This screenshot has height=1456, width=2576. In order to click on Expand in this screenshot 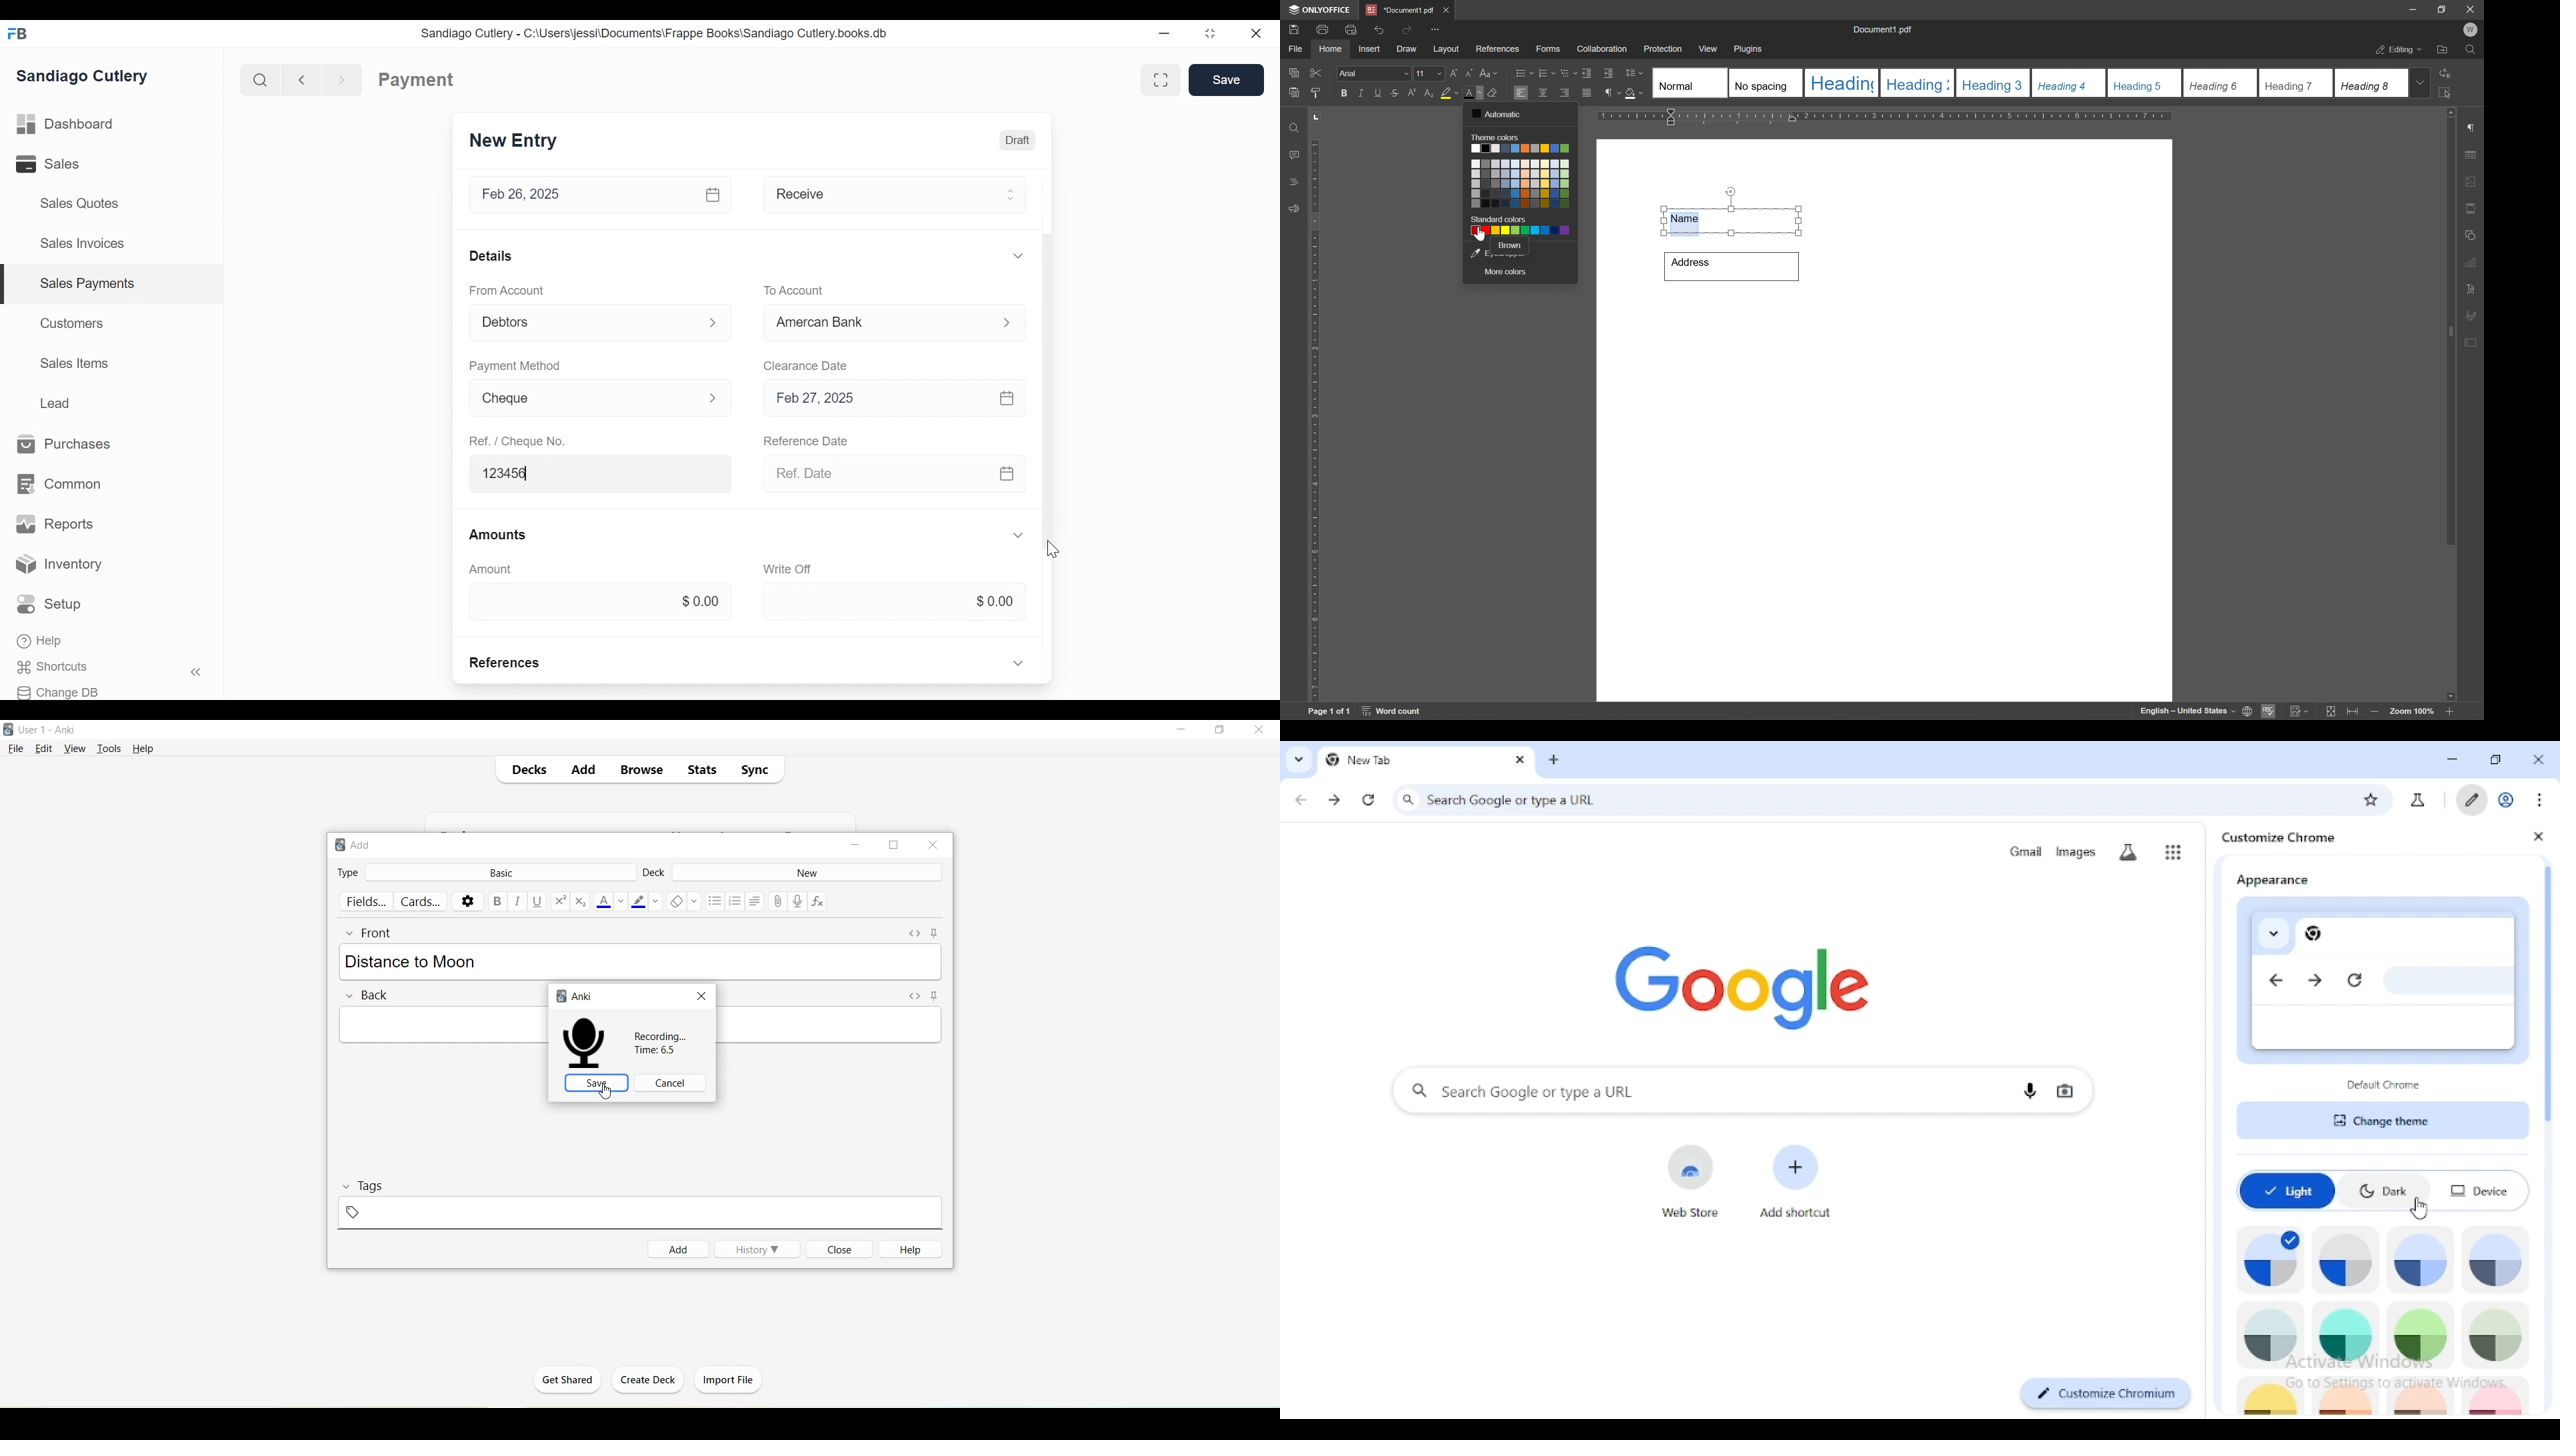, I will do `click(1019, 535)`.